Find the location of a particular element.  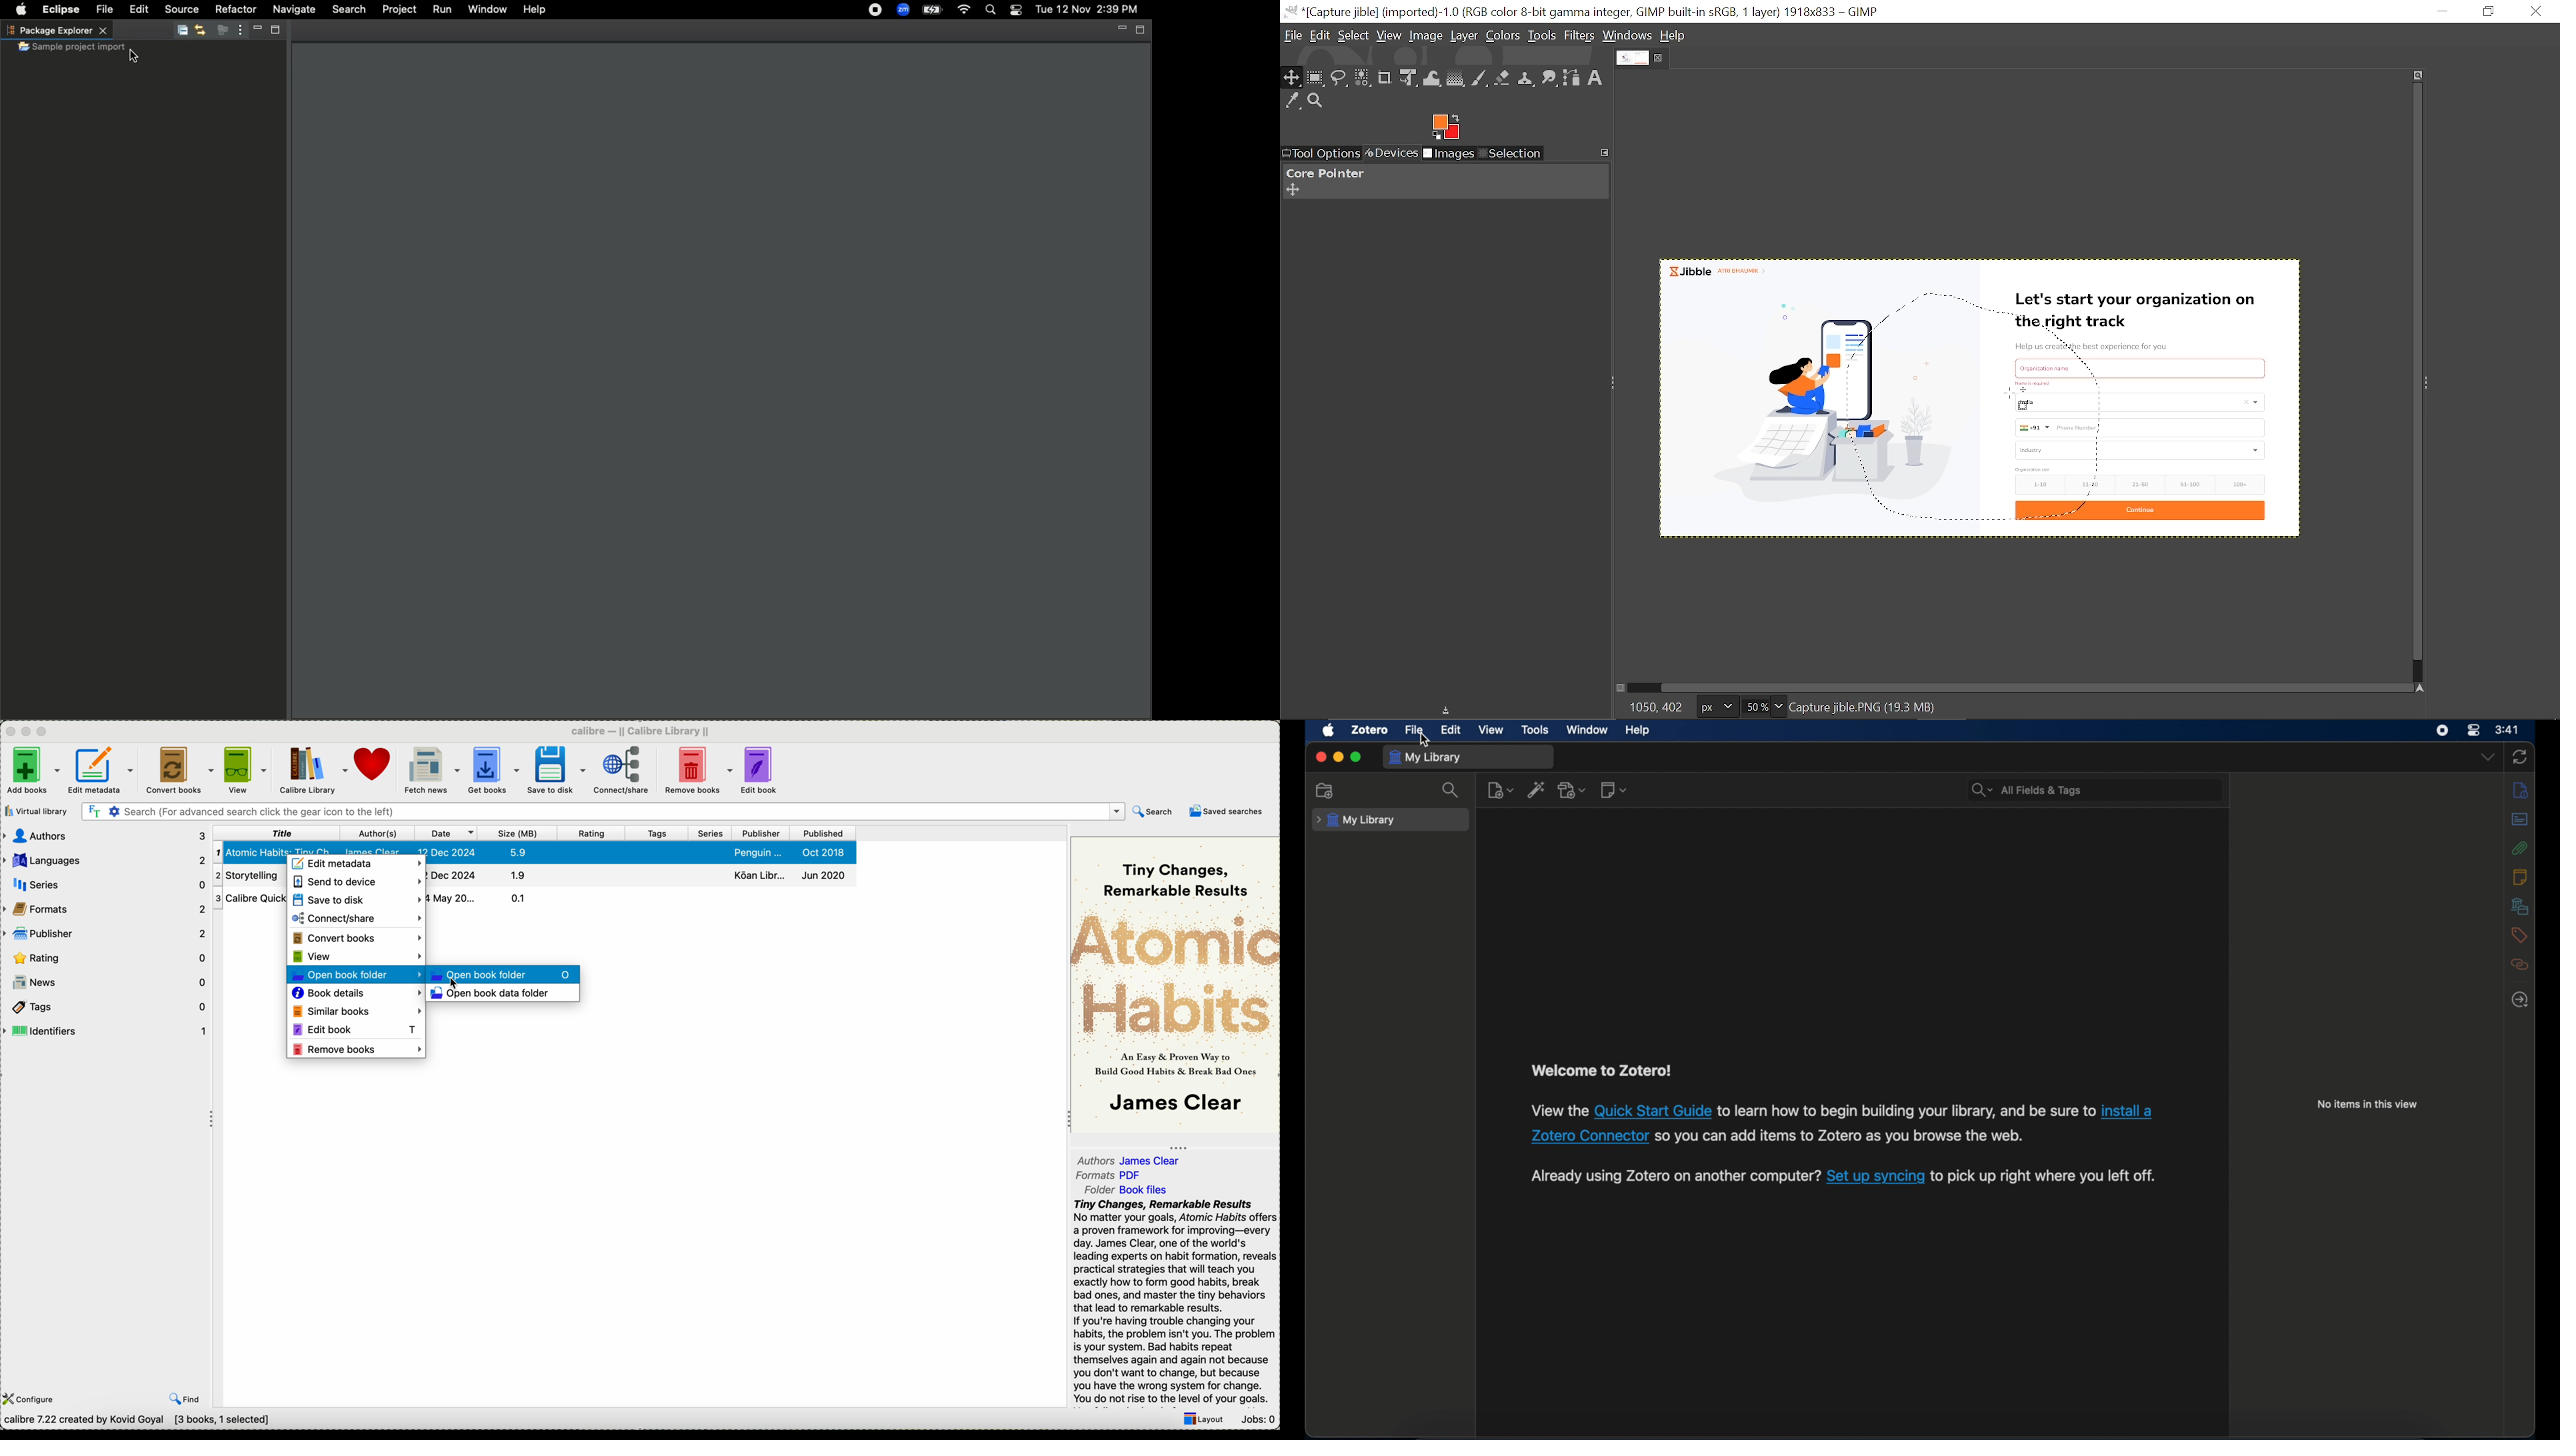

Project is located at coordinates (398, 10).